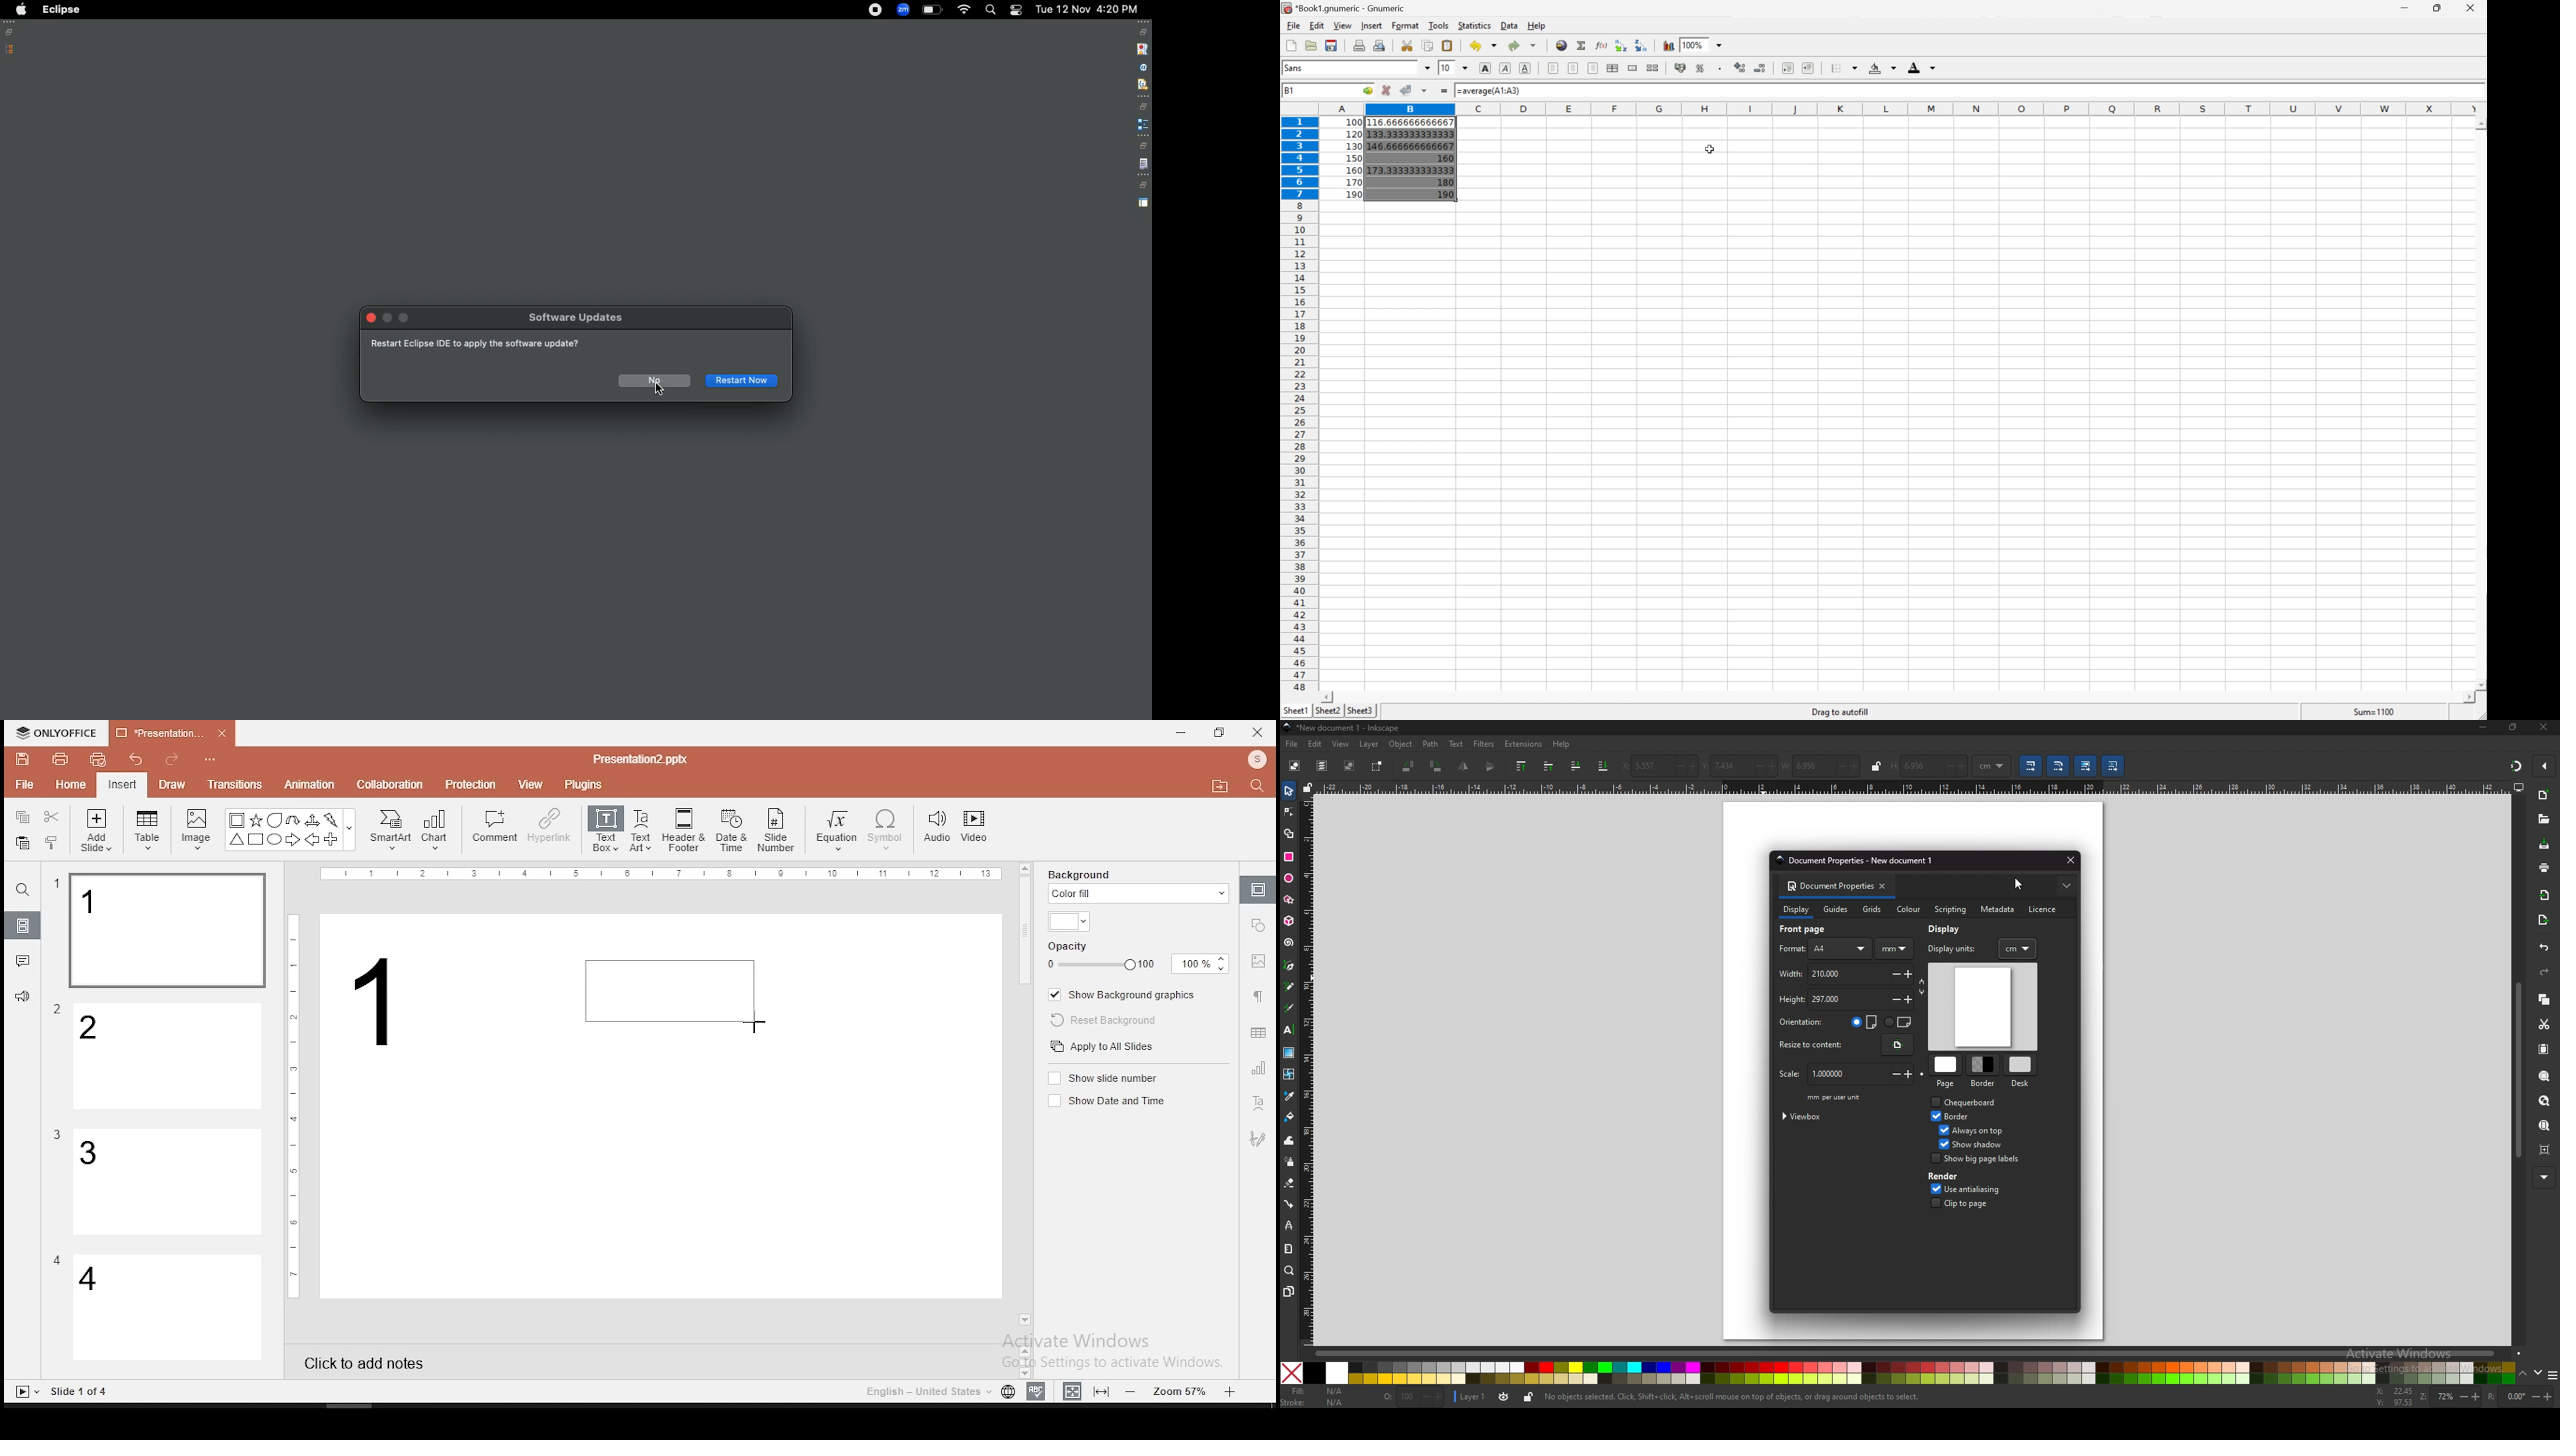 The width and height of the screenshot is (2576, 1456). What do you see at coordinates (662, 390) in the screenshot?
I see `cursor` at bounding box center [662, 390].